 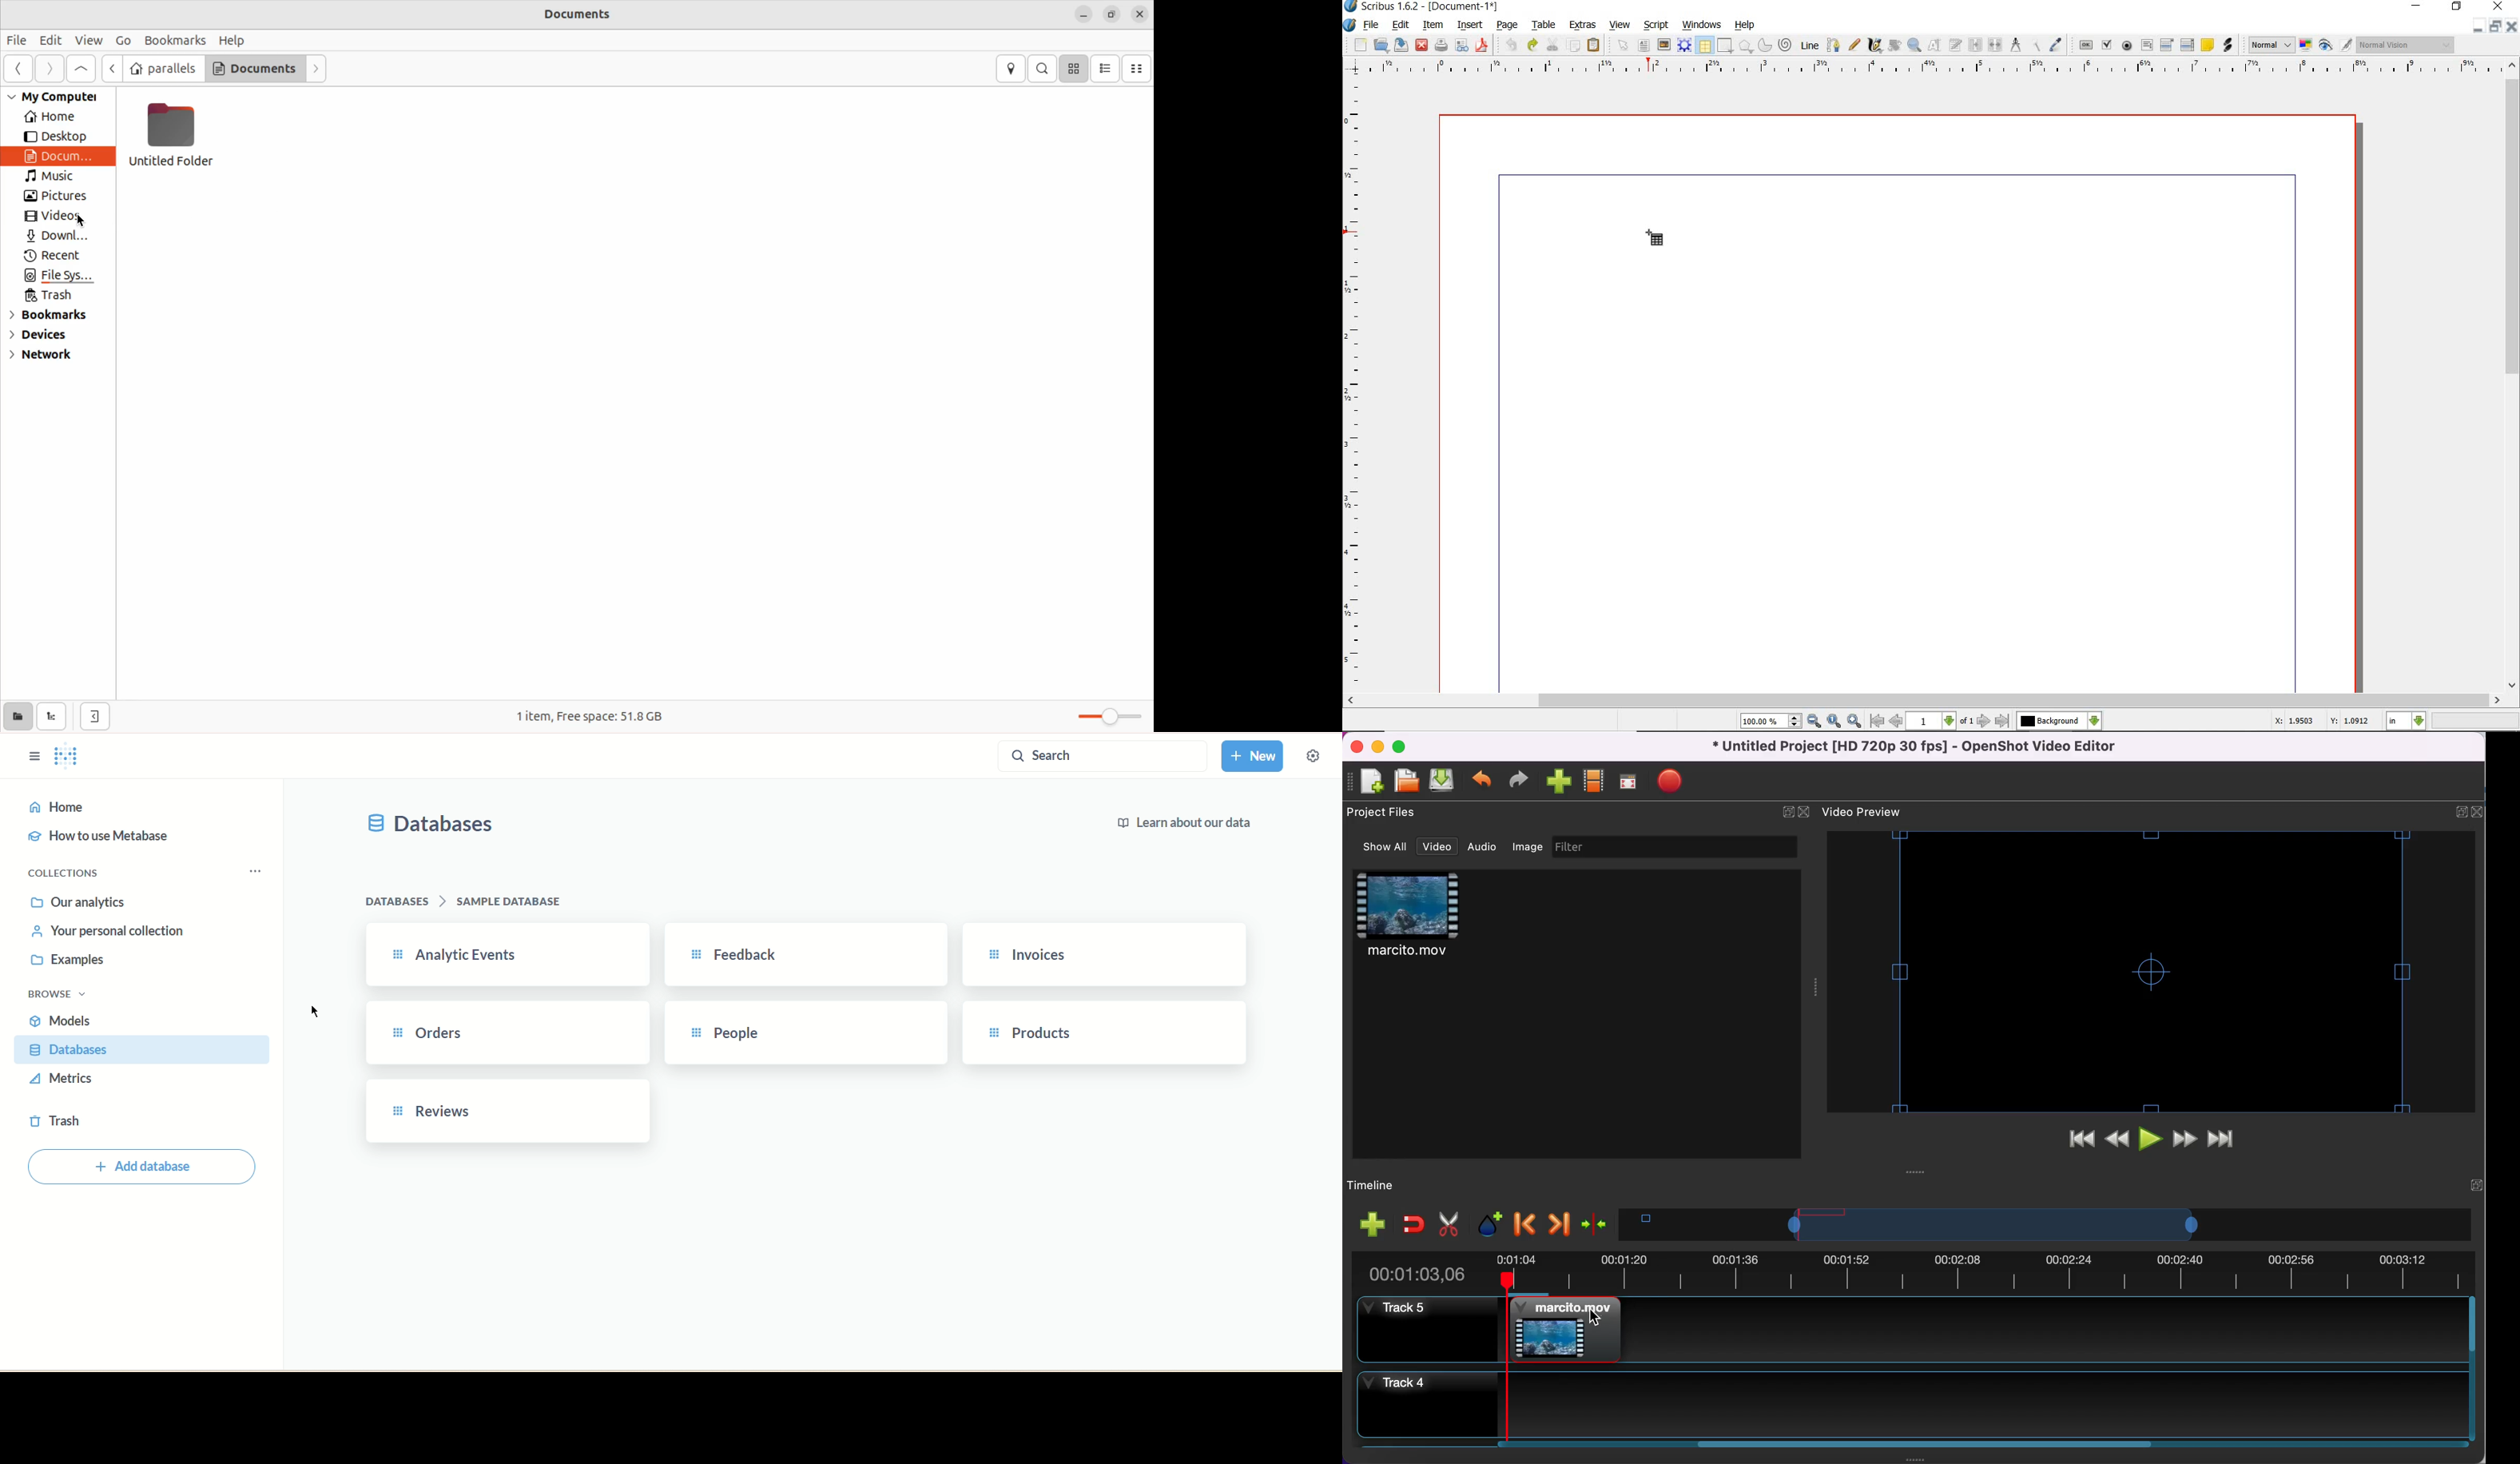 I want to click on toggle color management system, so click(x=2307, y=46).